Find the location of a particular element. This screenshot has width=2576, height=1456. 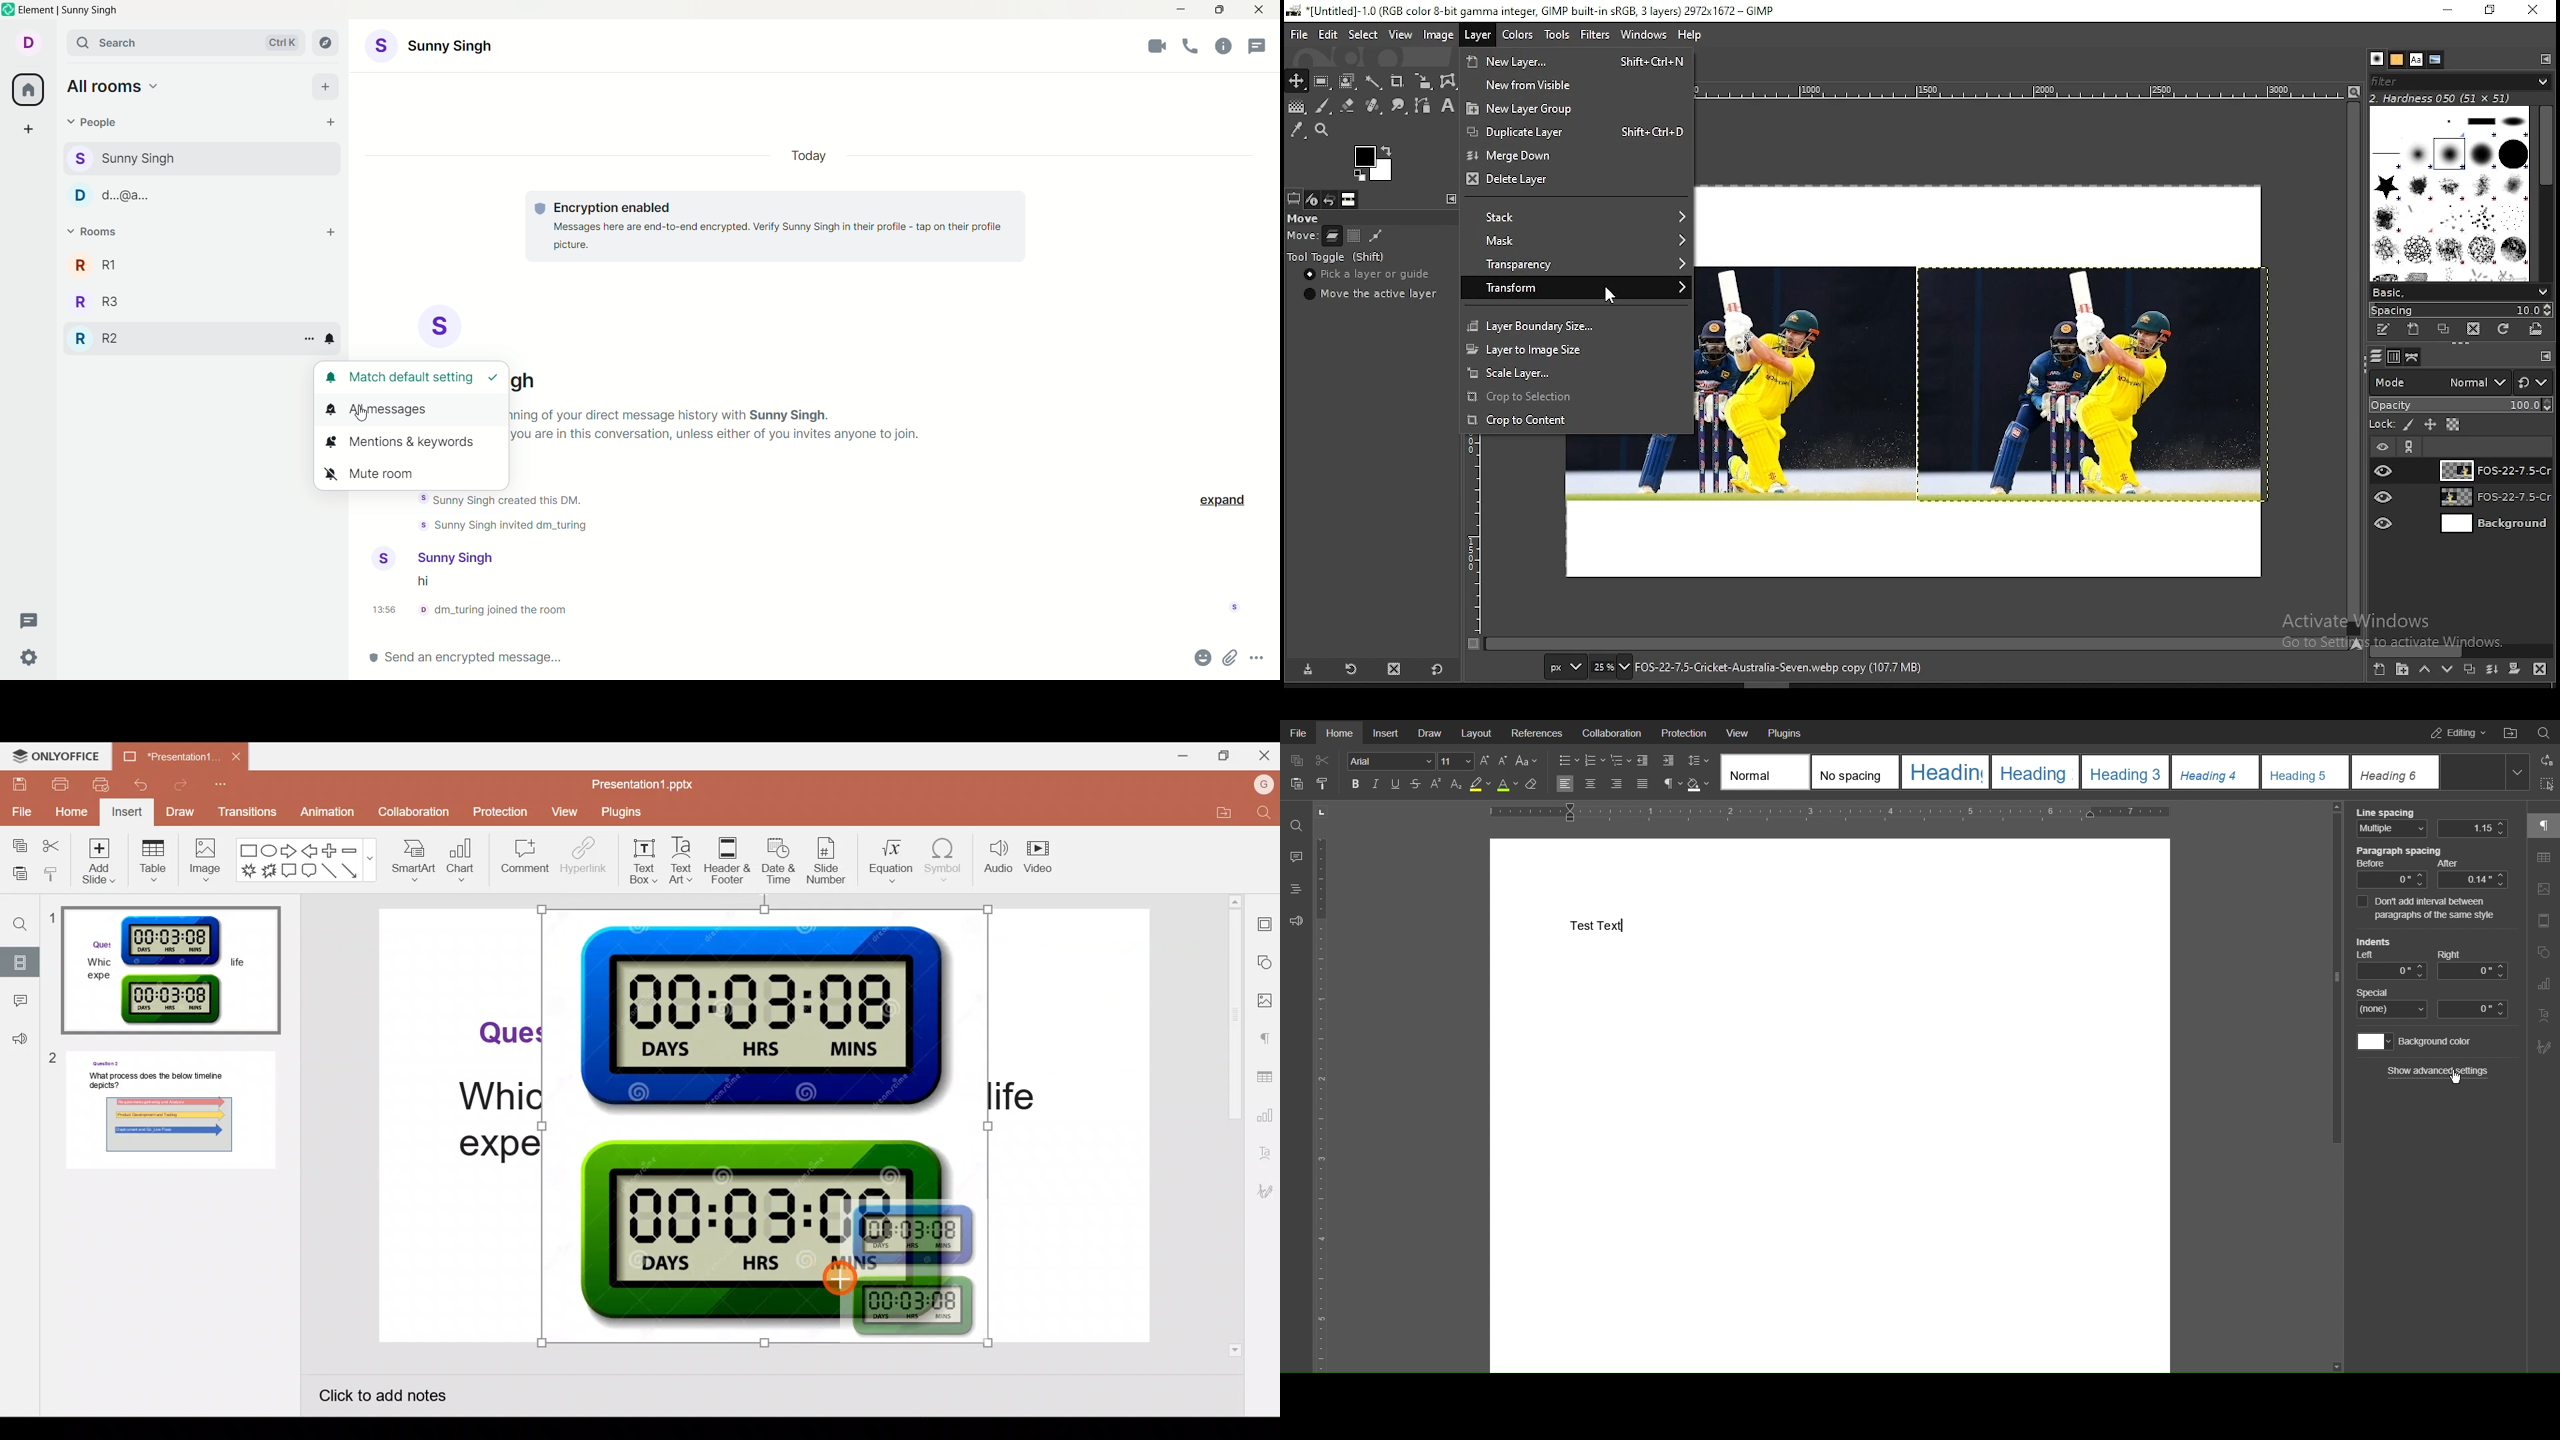

new from visible is located at coordinates (1579, 84).